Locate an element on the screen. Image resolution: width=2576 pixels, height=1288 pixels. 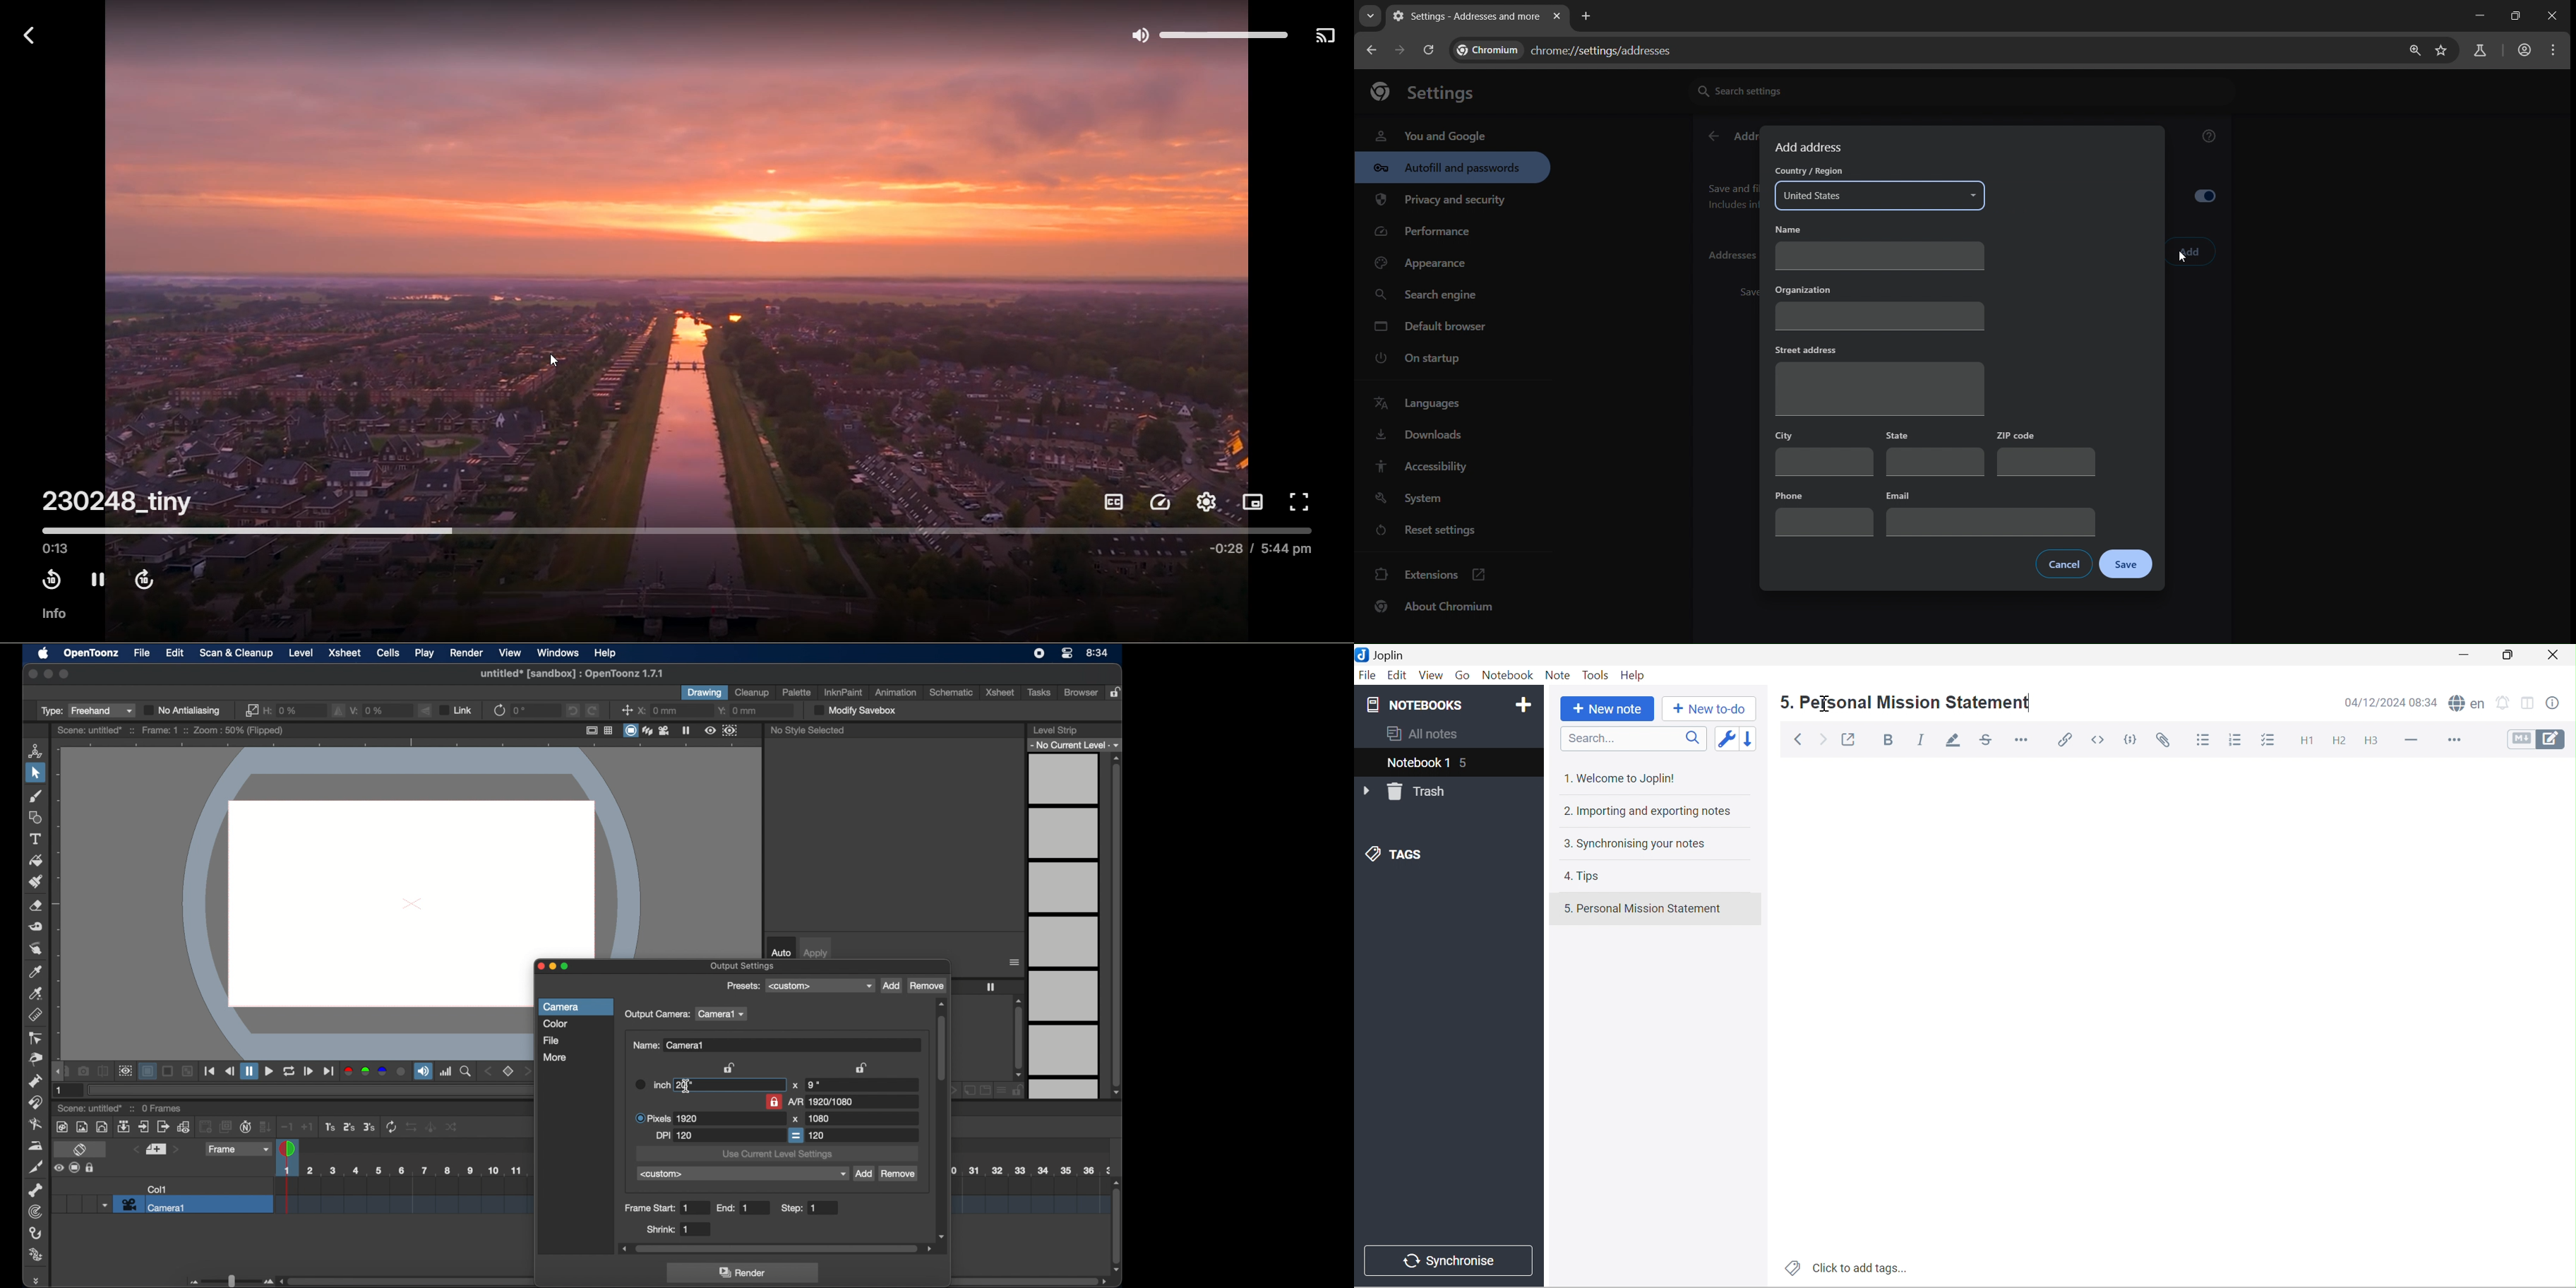
lock is located at coordinates (731, 1067).